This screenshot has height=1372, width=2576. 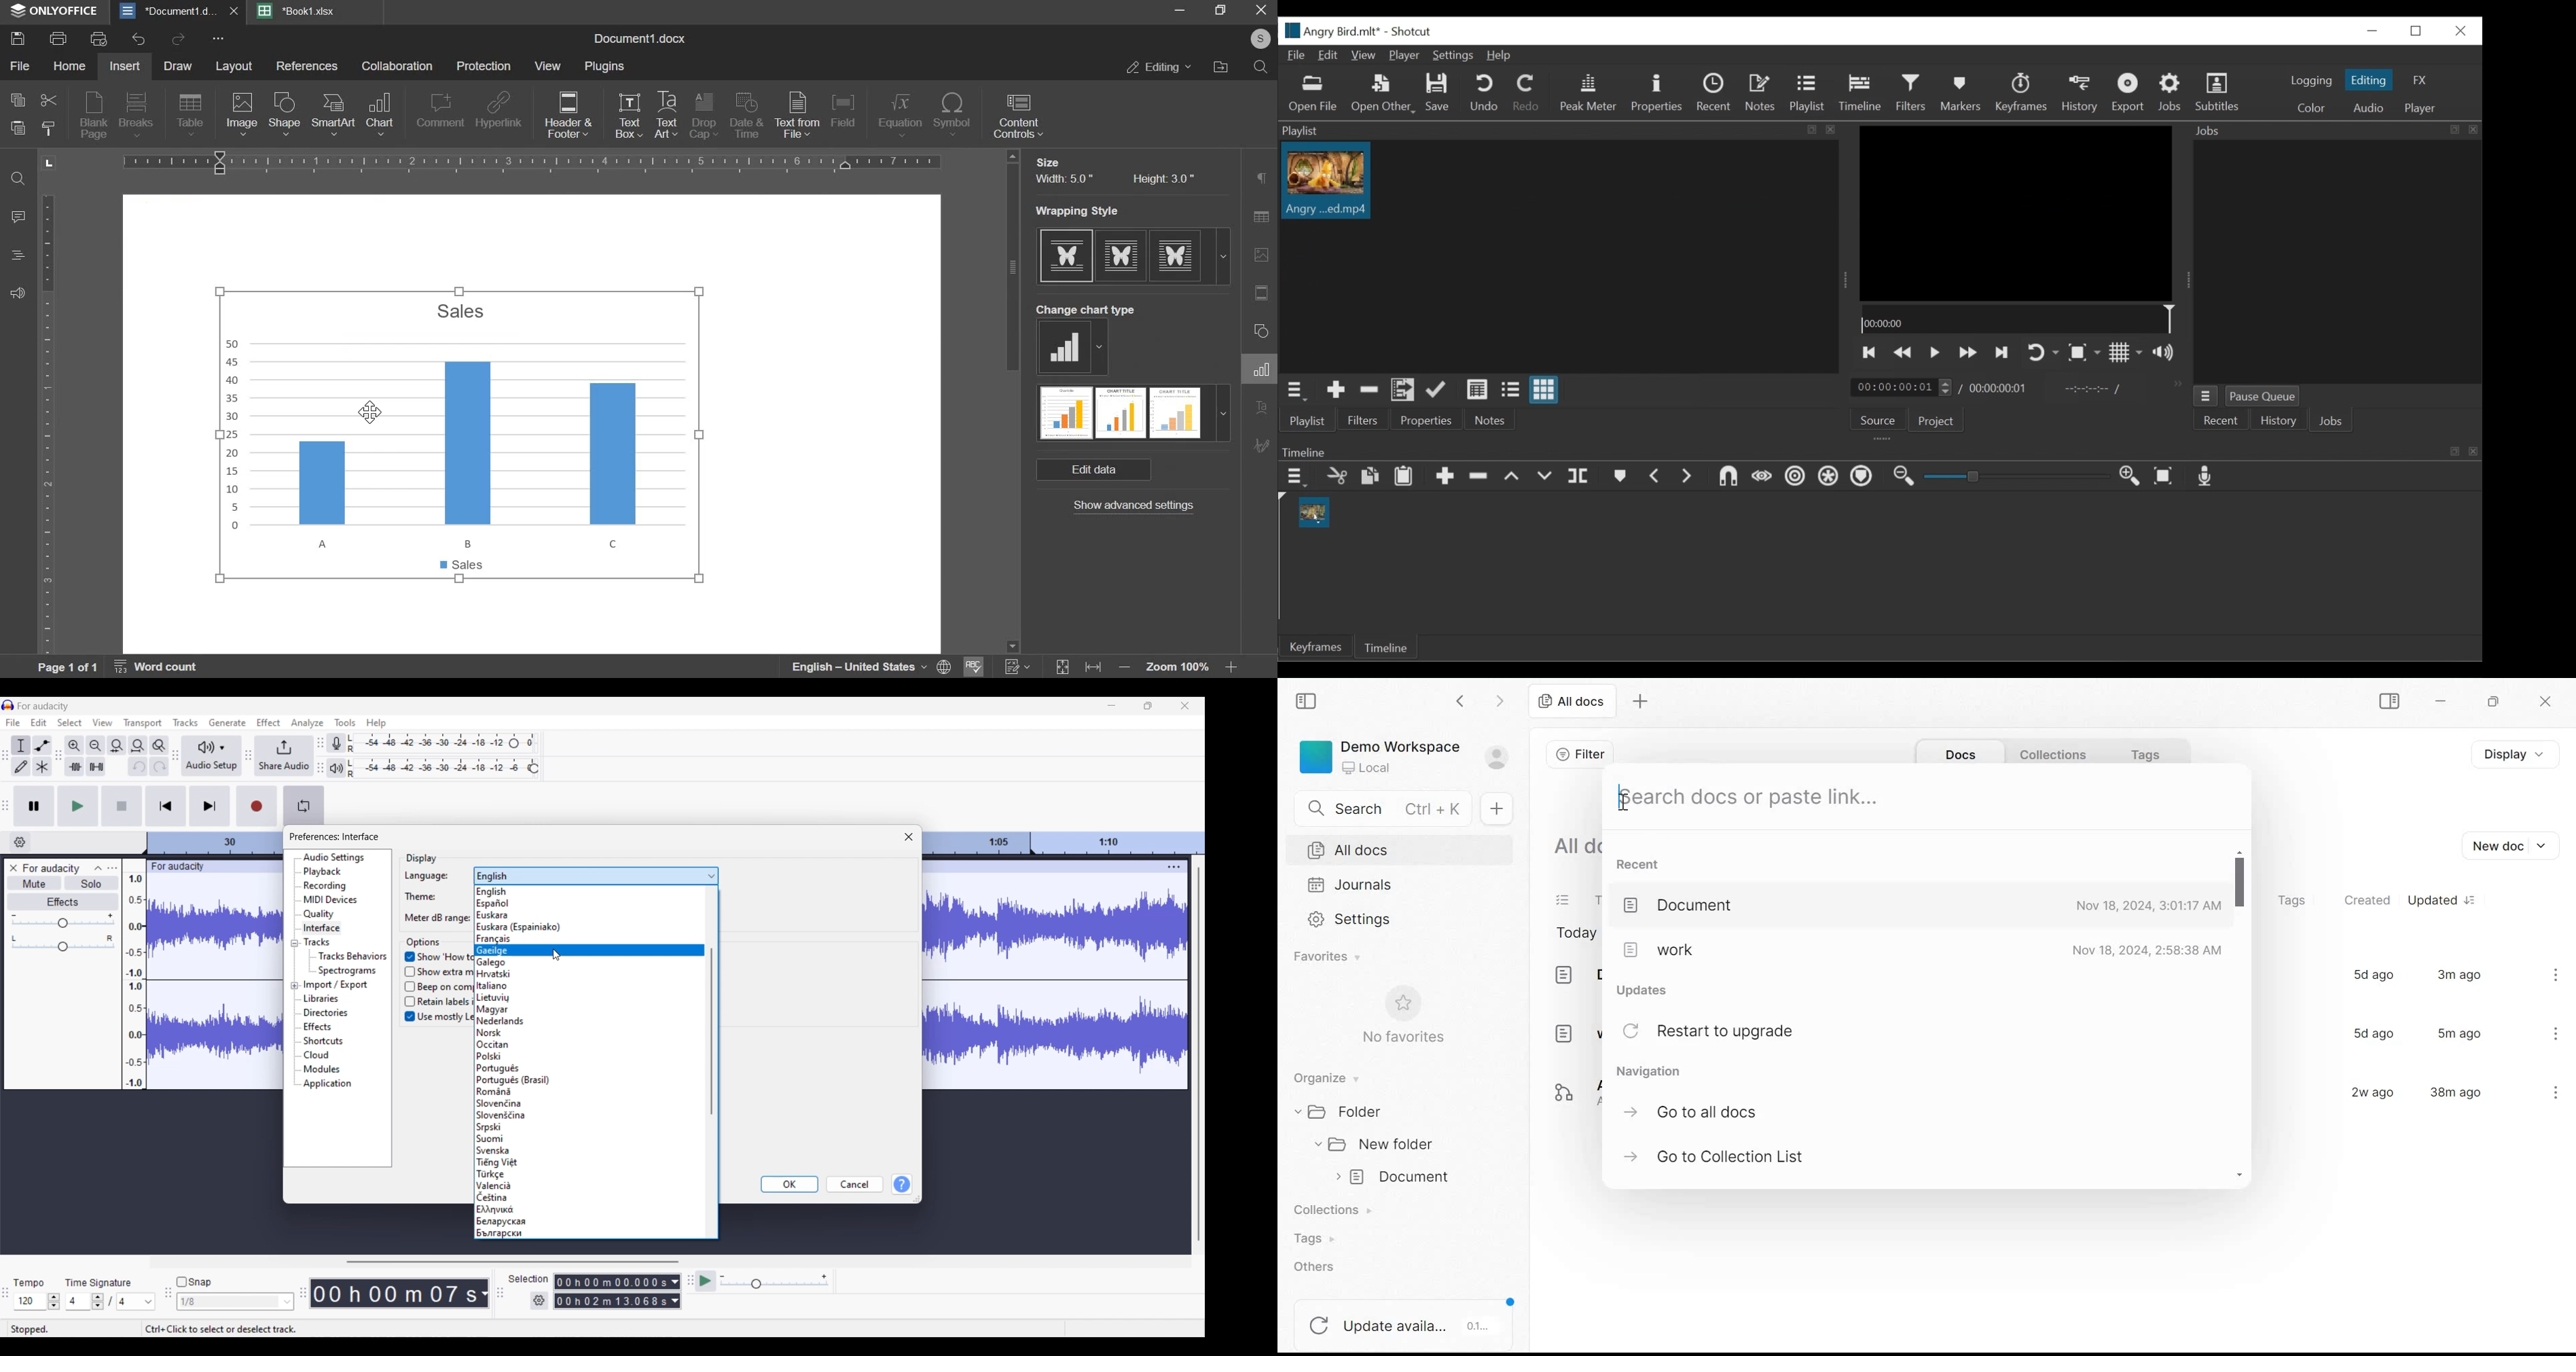 I want to click on Show volume control, so click(x=2166, y=353).